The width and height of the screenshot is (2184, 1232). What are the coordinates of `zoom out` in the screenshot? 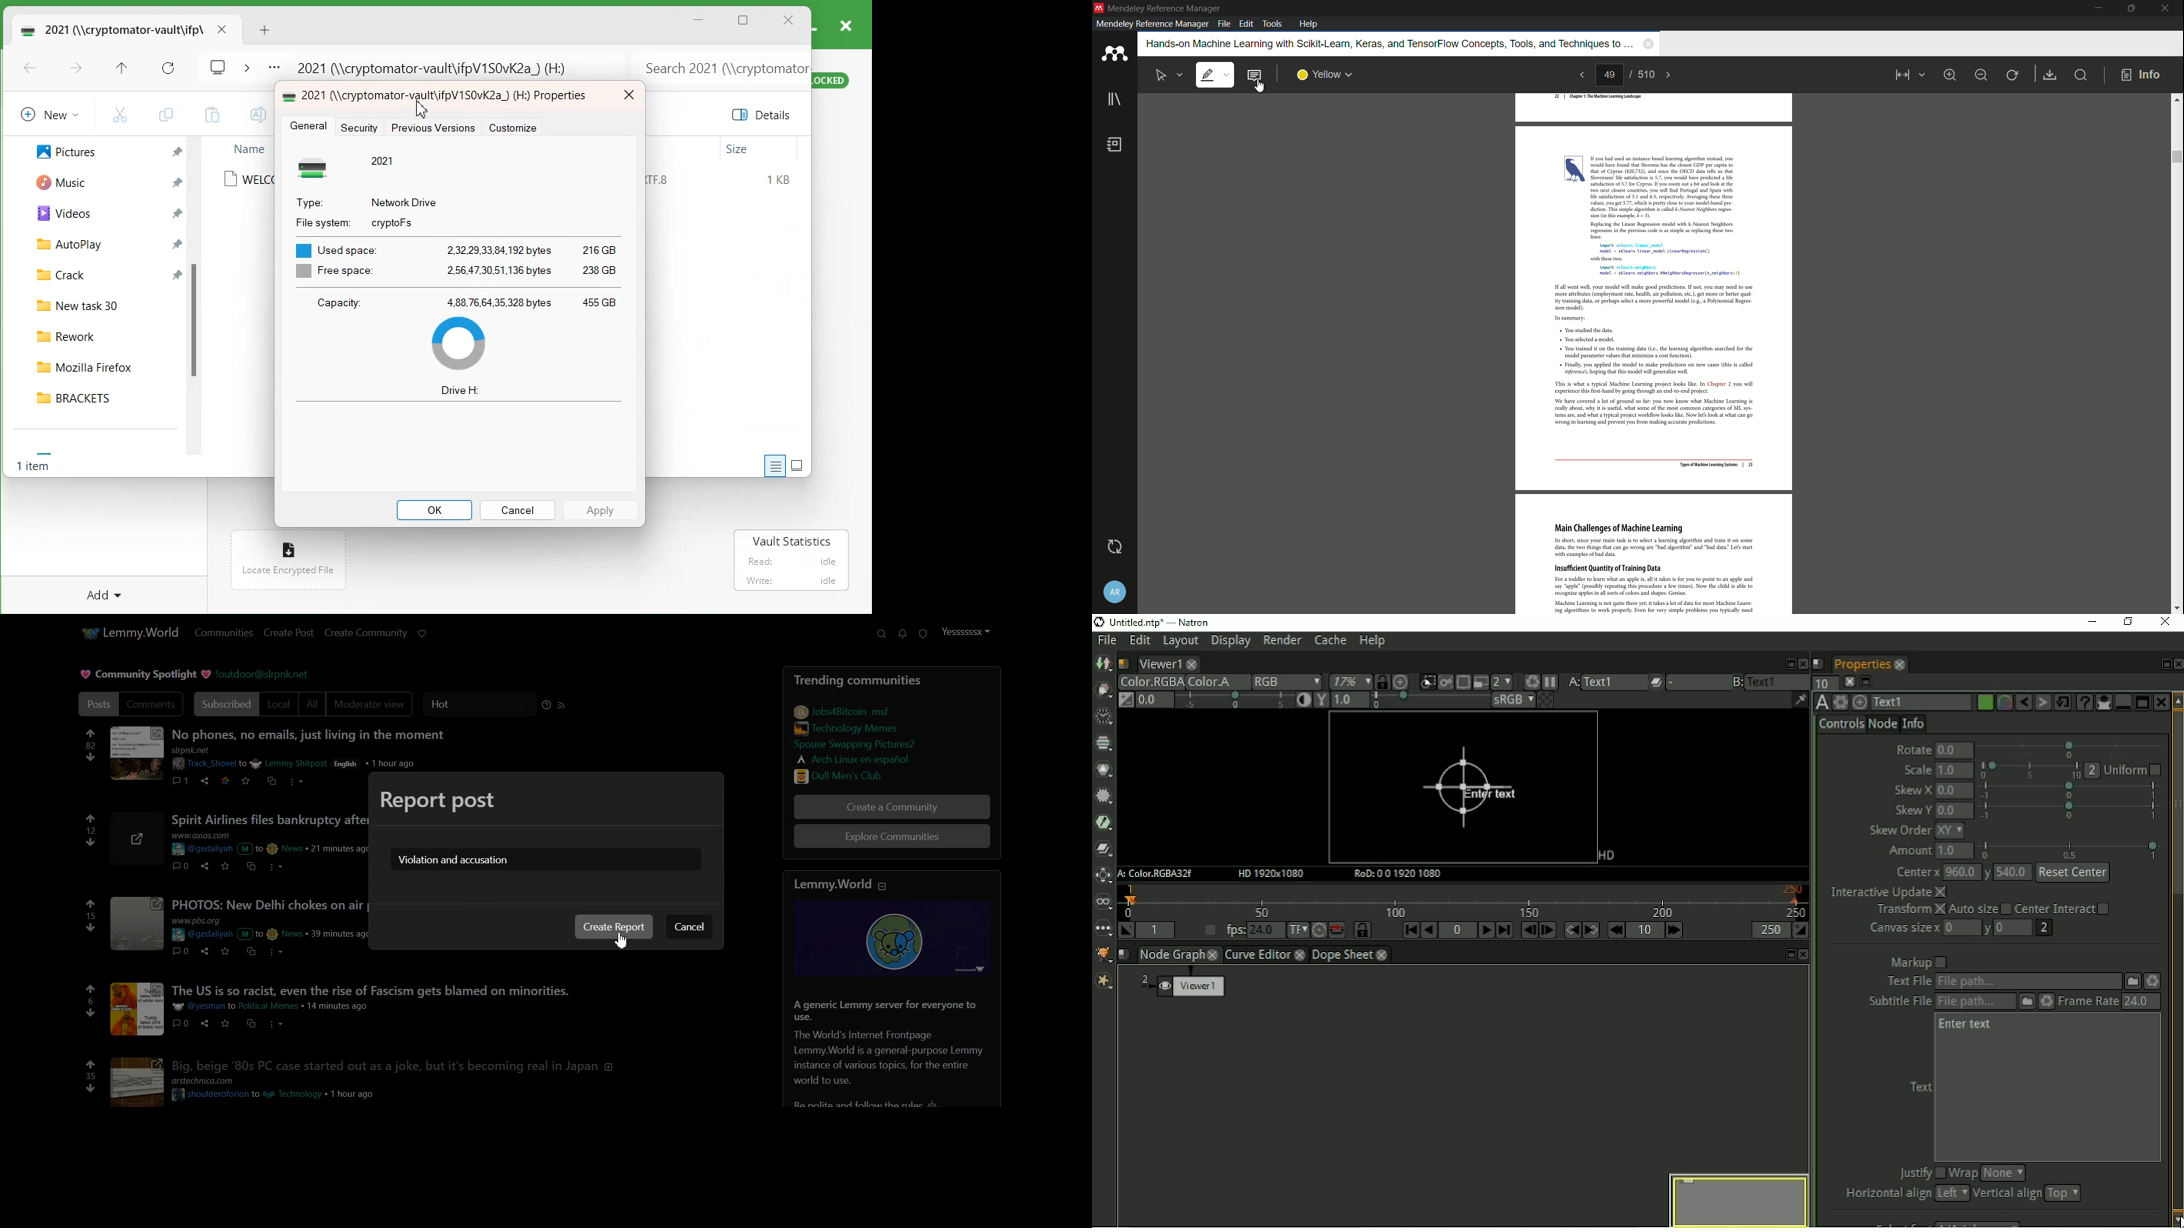 It's located at (1982, 74).